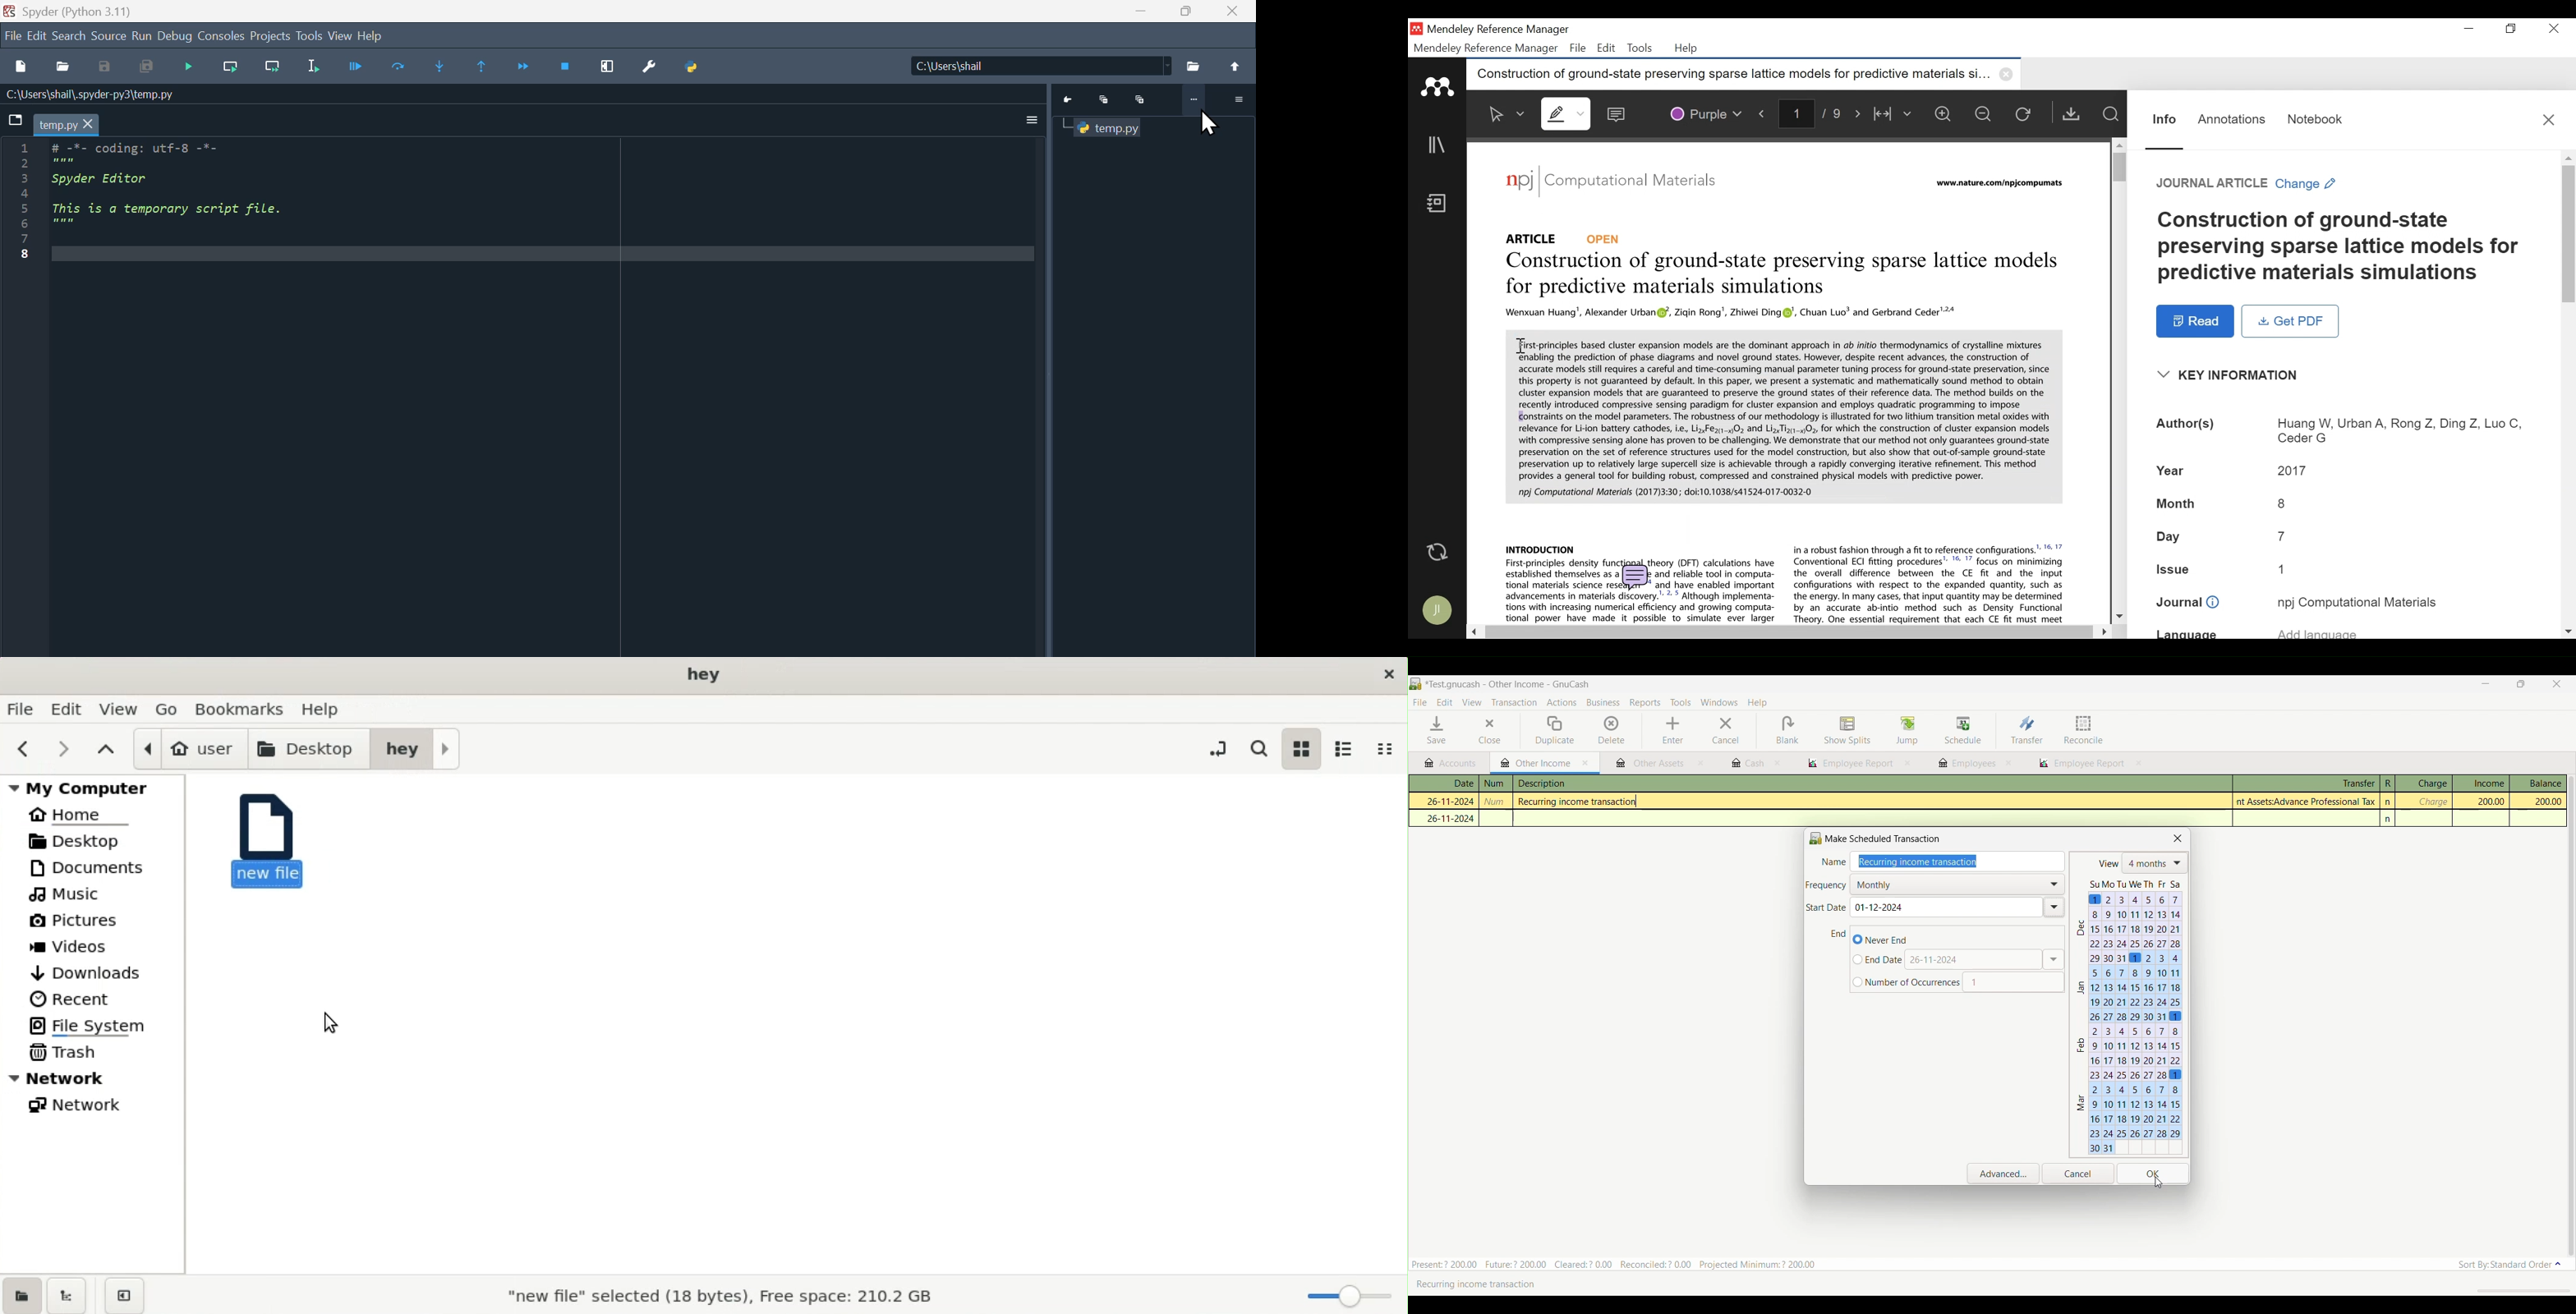  Describe the element at coordinates (325, 706) in the screenshot. I see `help` at that location.